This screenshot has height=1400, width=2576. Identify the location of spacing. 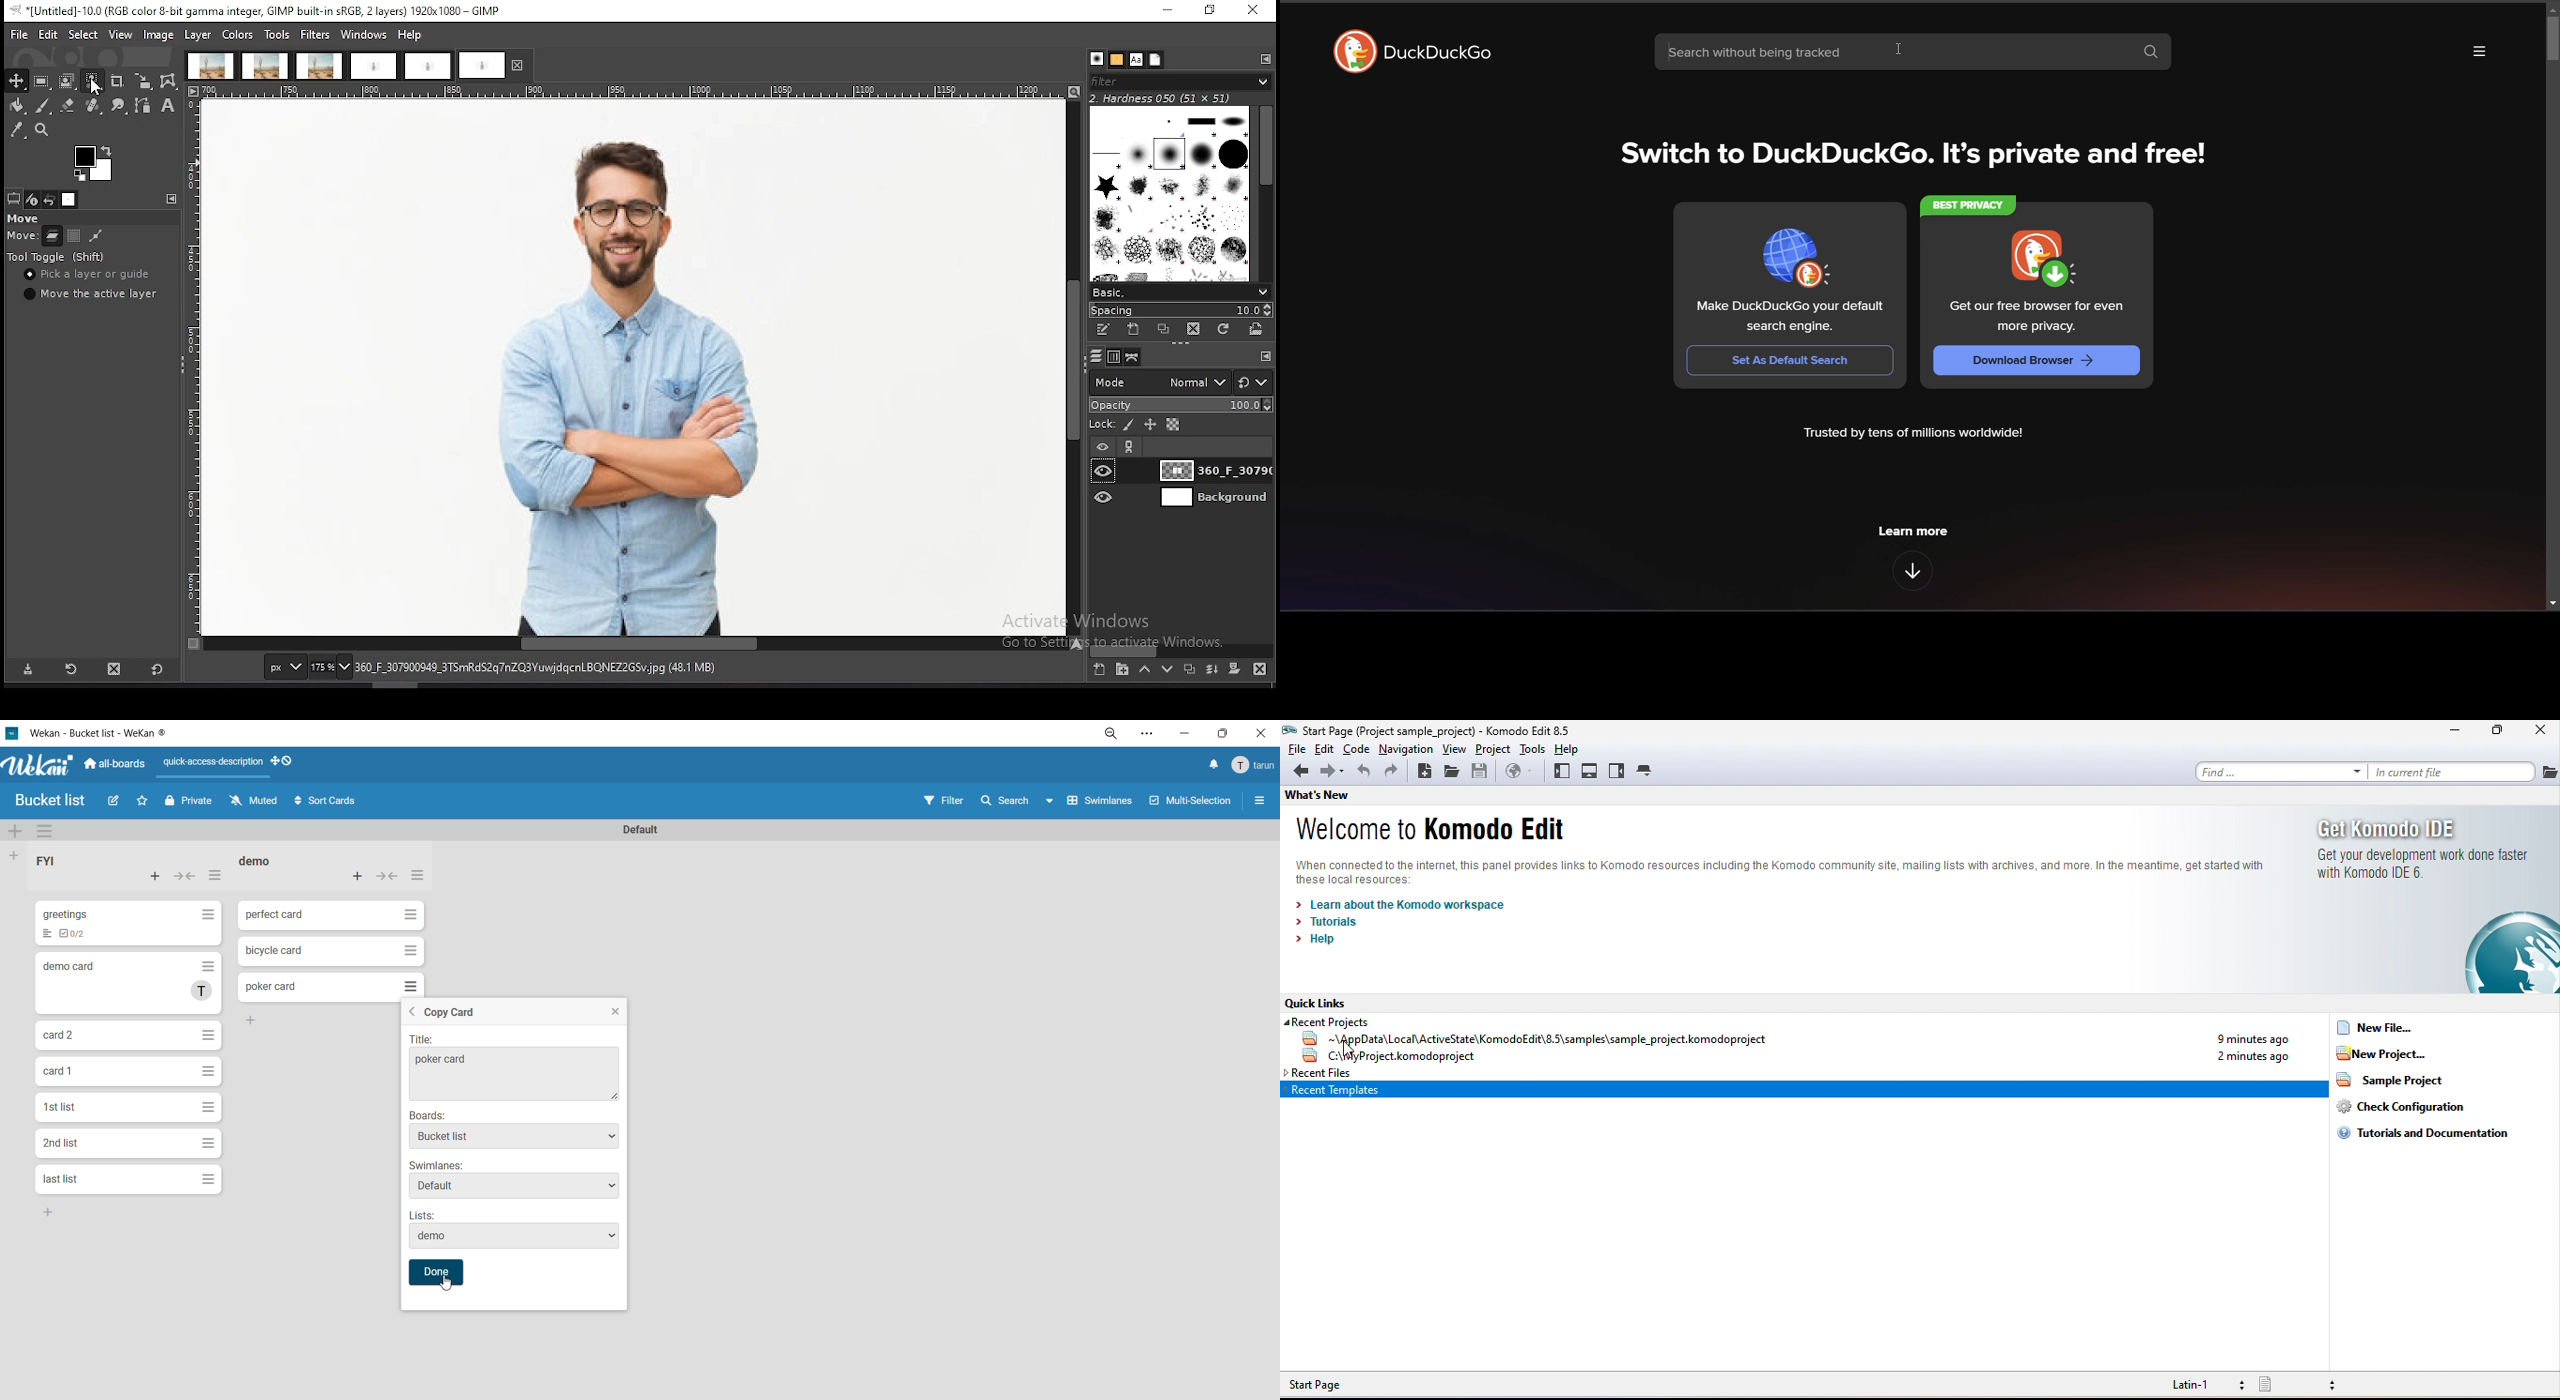
(1178, 311).